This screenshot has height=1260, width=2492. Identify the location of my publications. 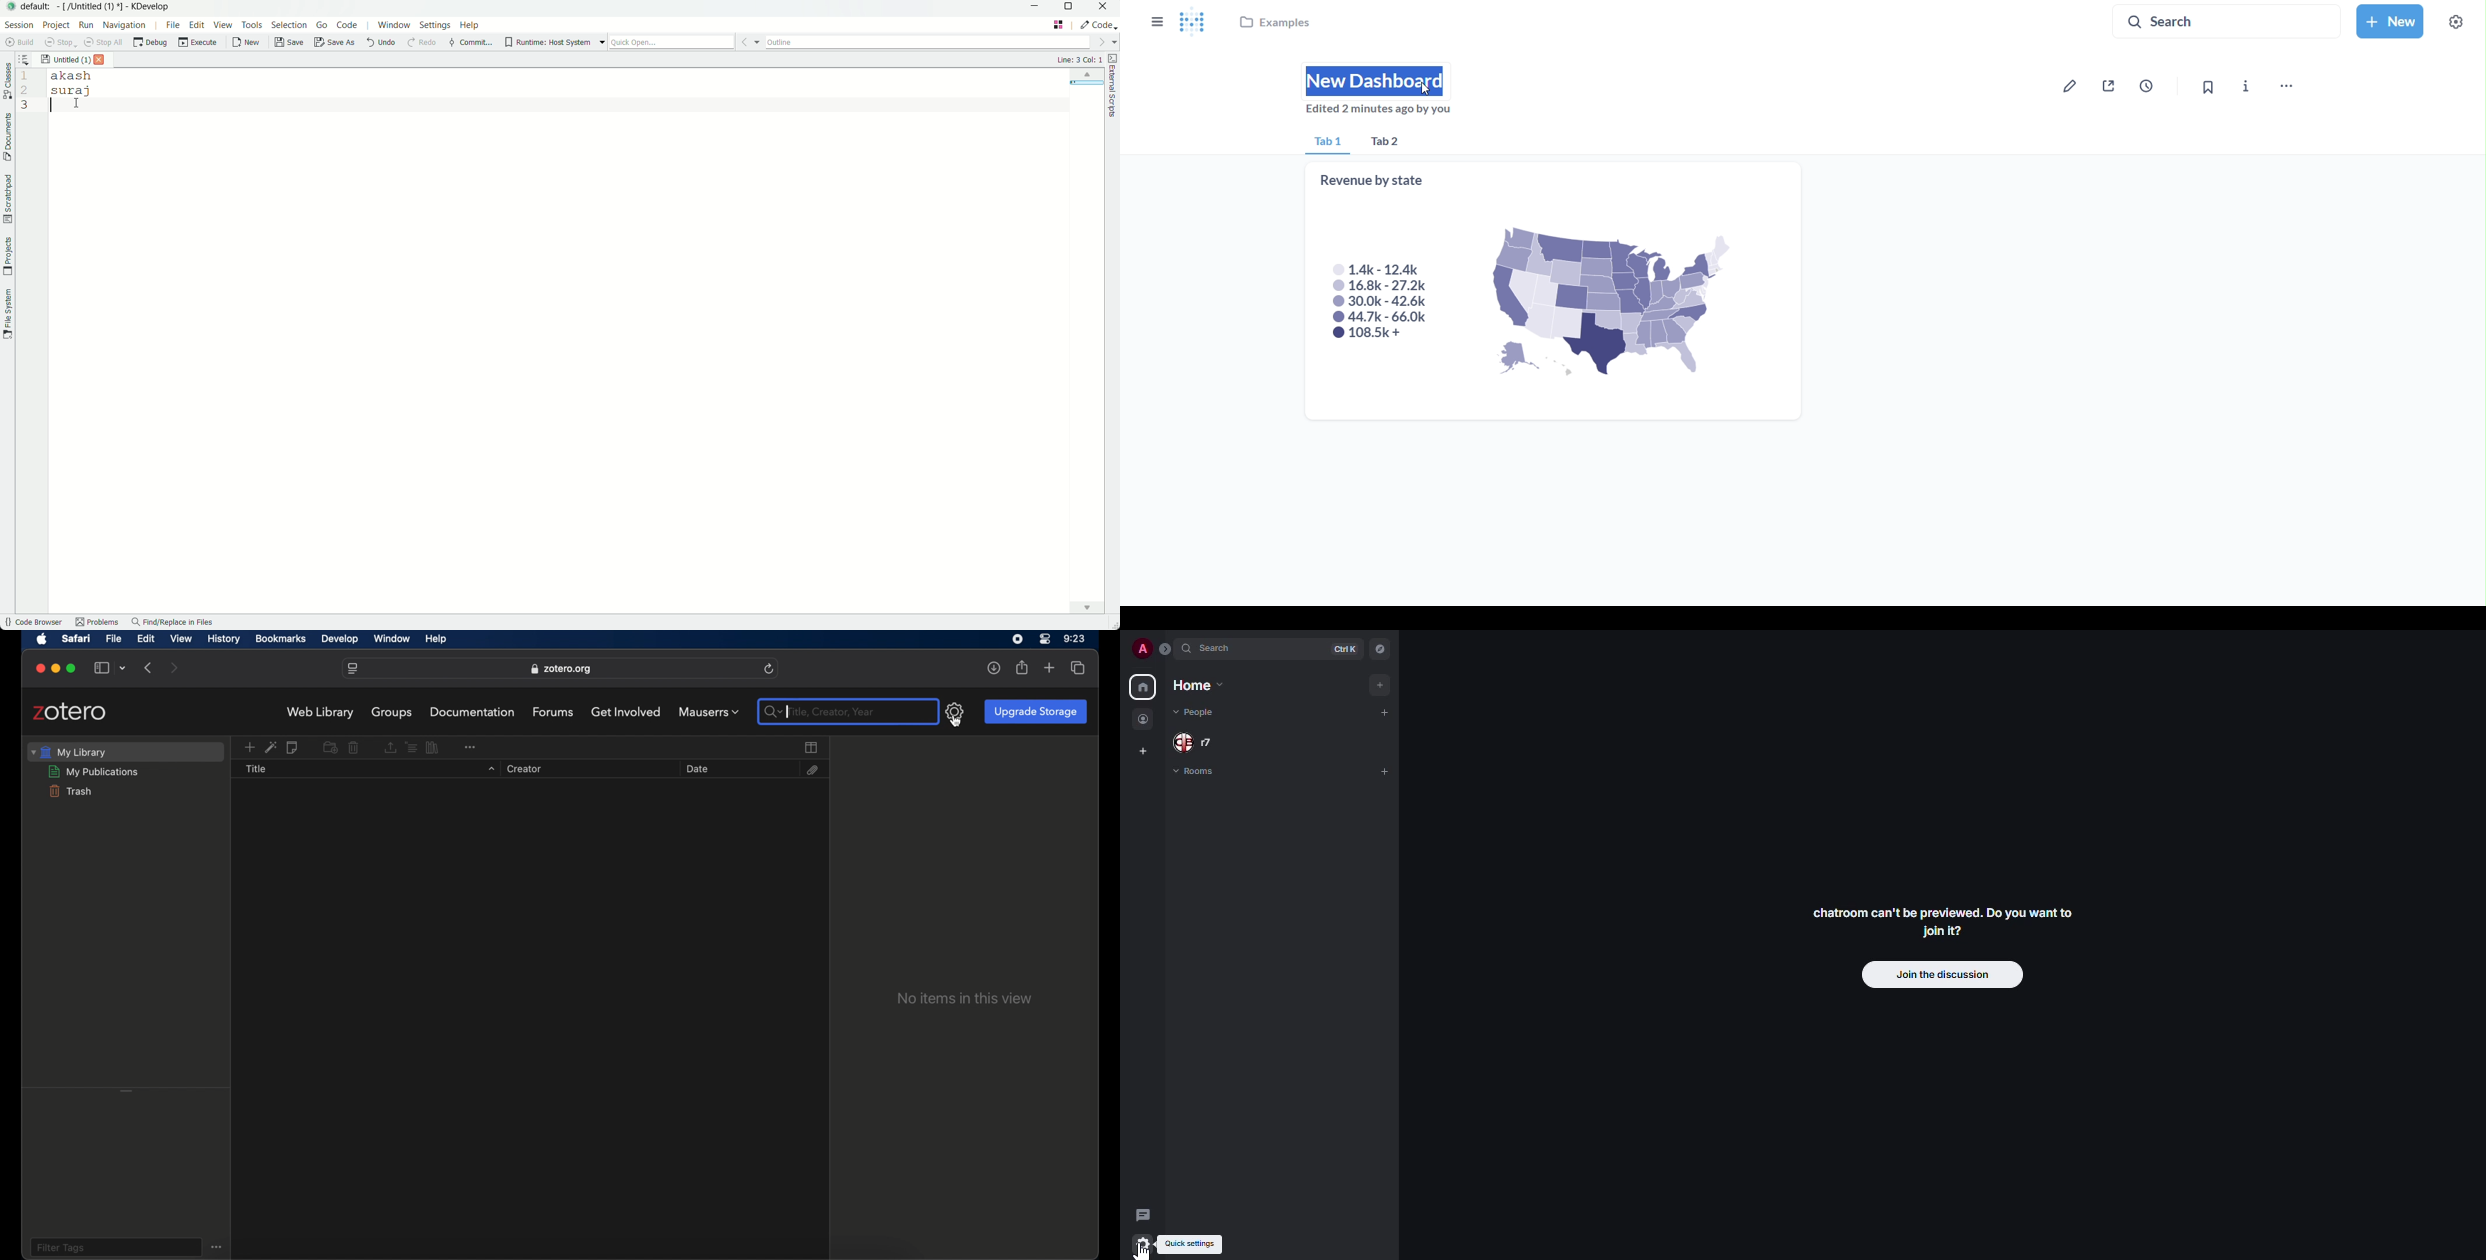
(94, 772).